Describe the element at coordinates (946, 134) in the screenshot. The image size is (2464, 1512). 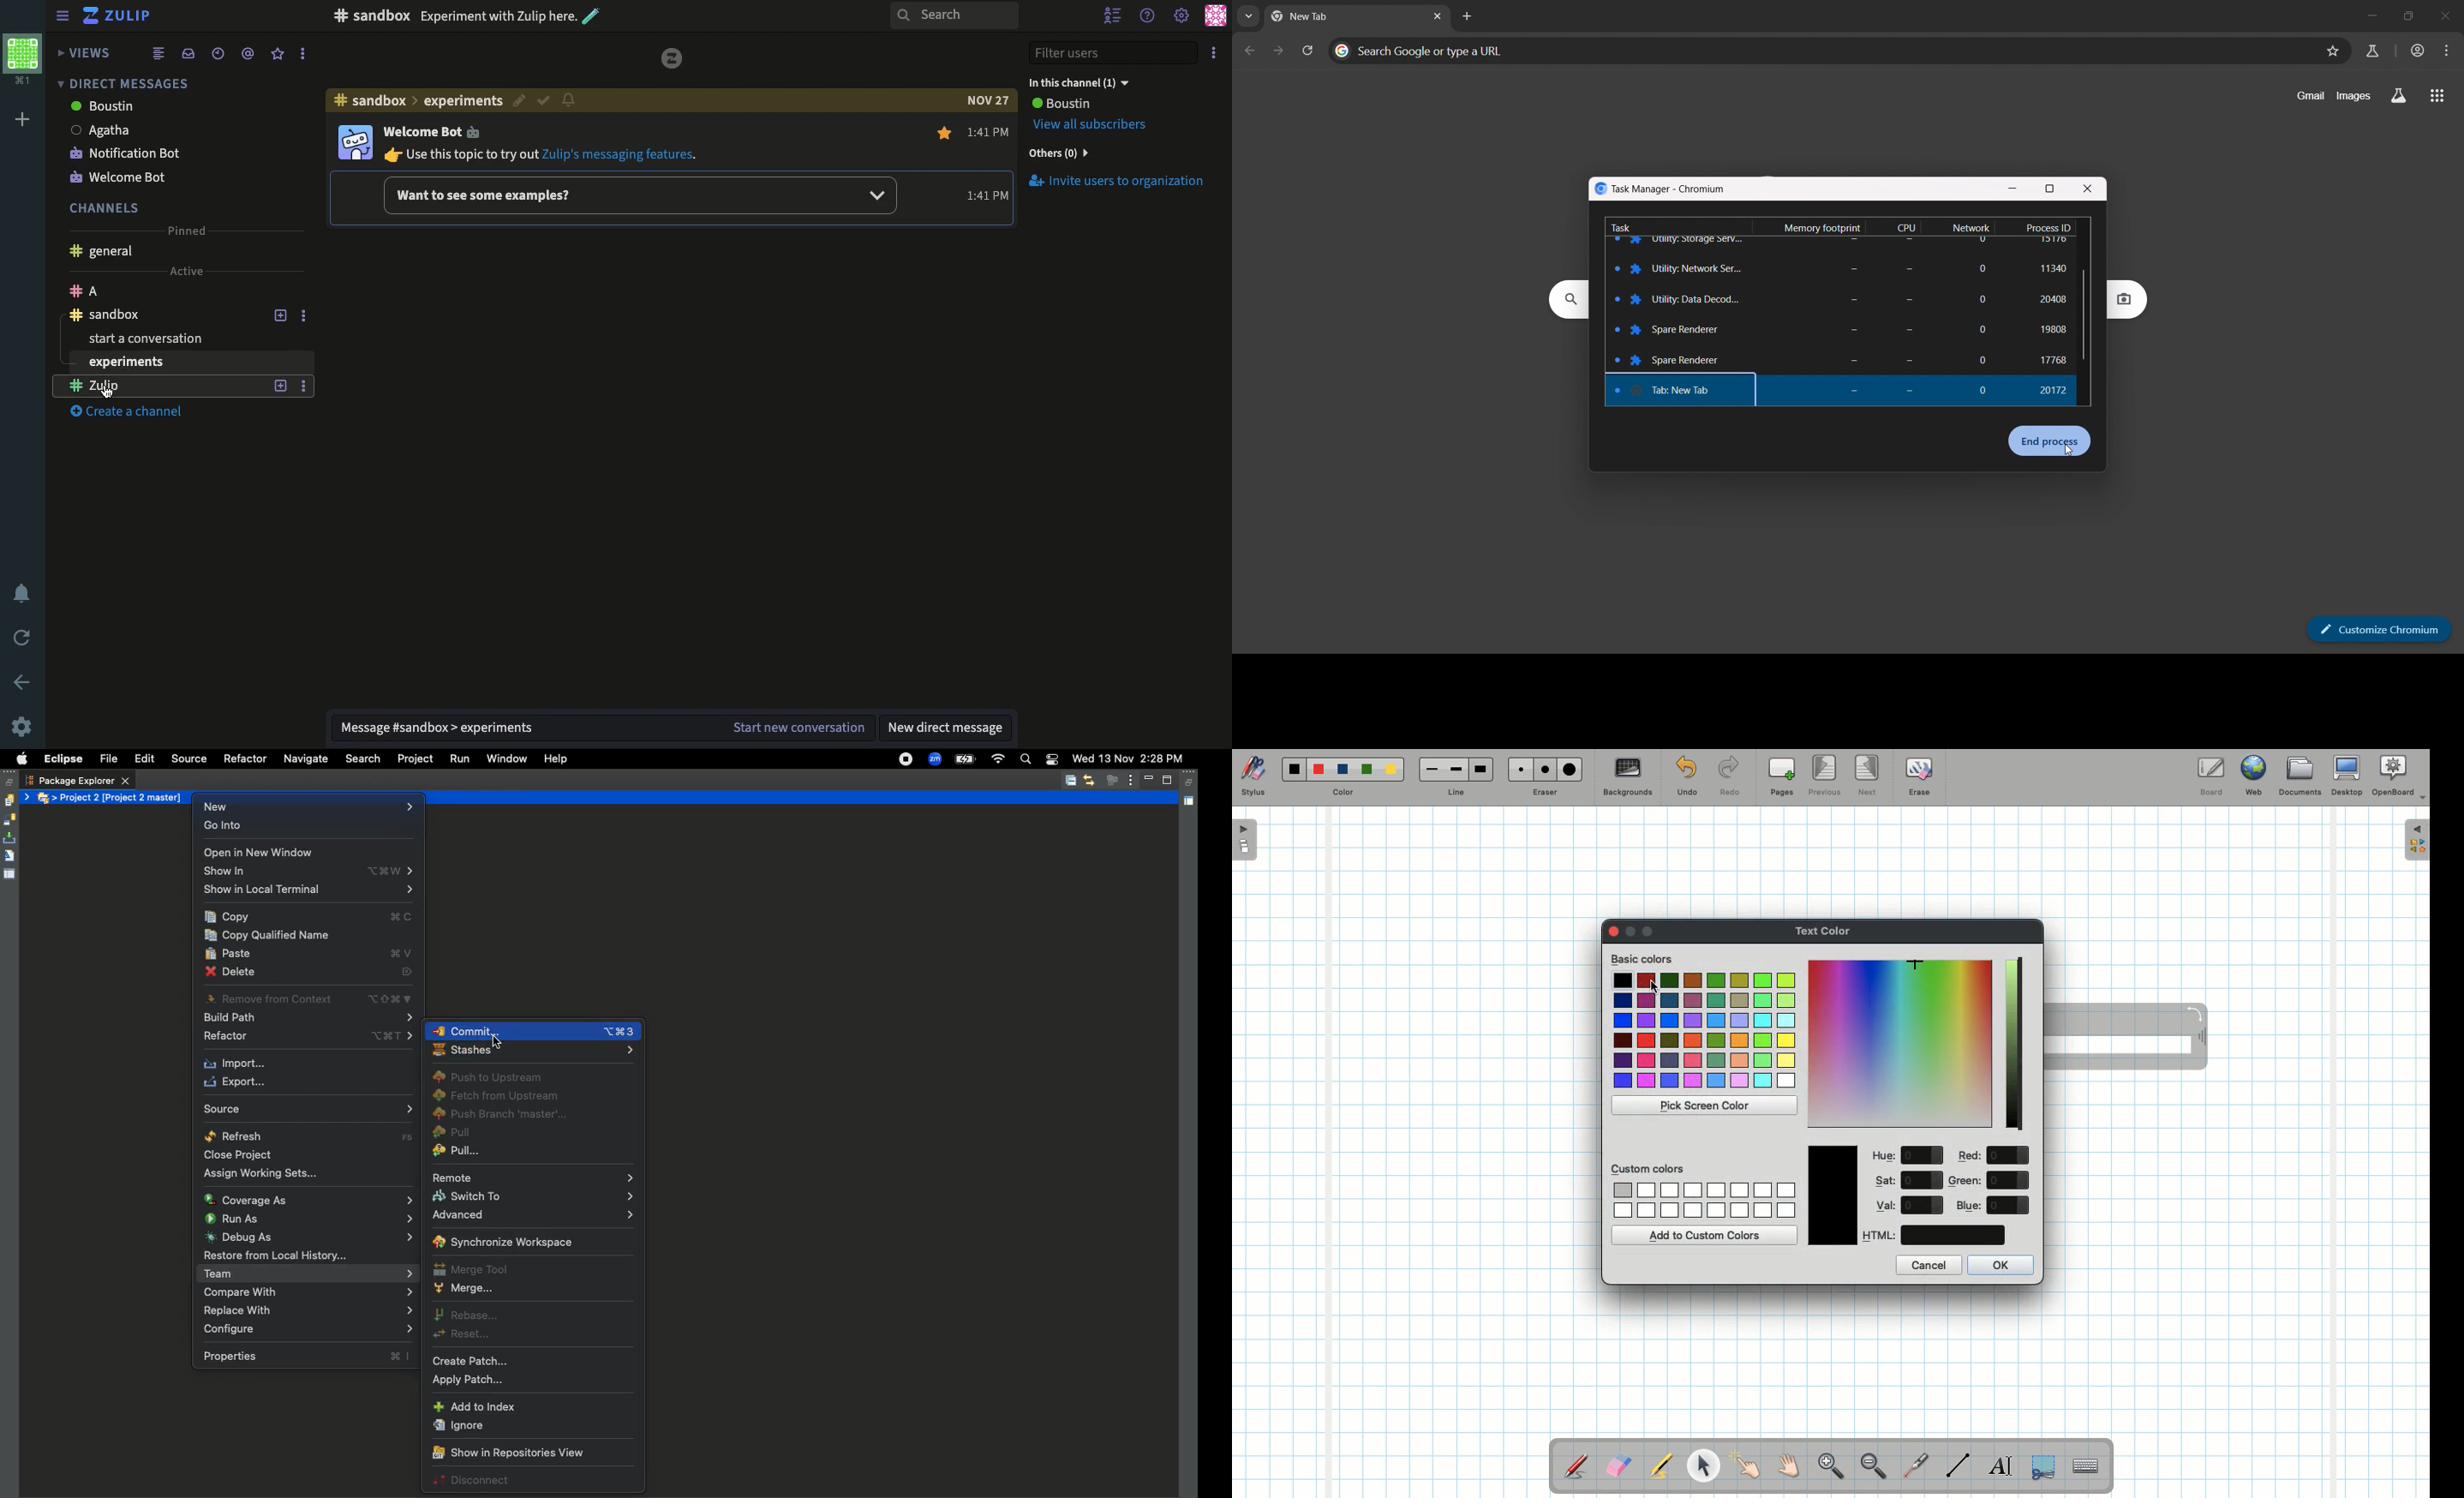
I see `Favorite` at that location.